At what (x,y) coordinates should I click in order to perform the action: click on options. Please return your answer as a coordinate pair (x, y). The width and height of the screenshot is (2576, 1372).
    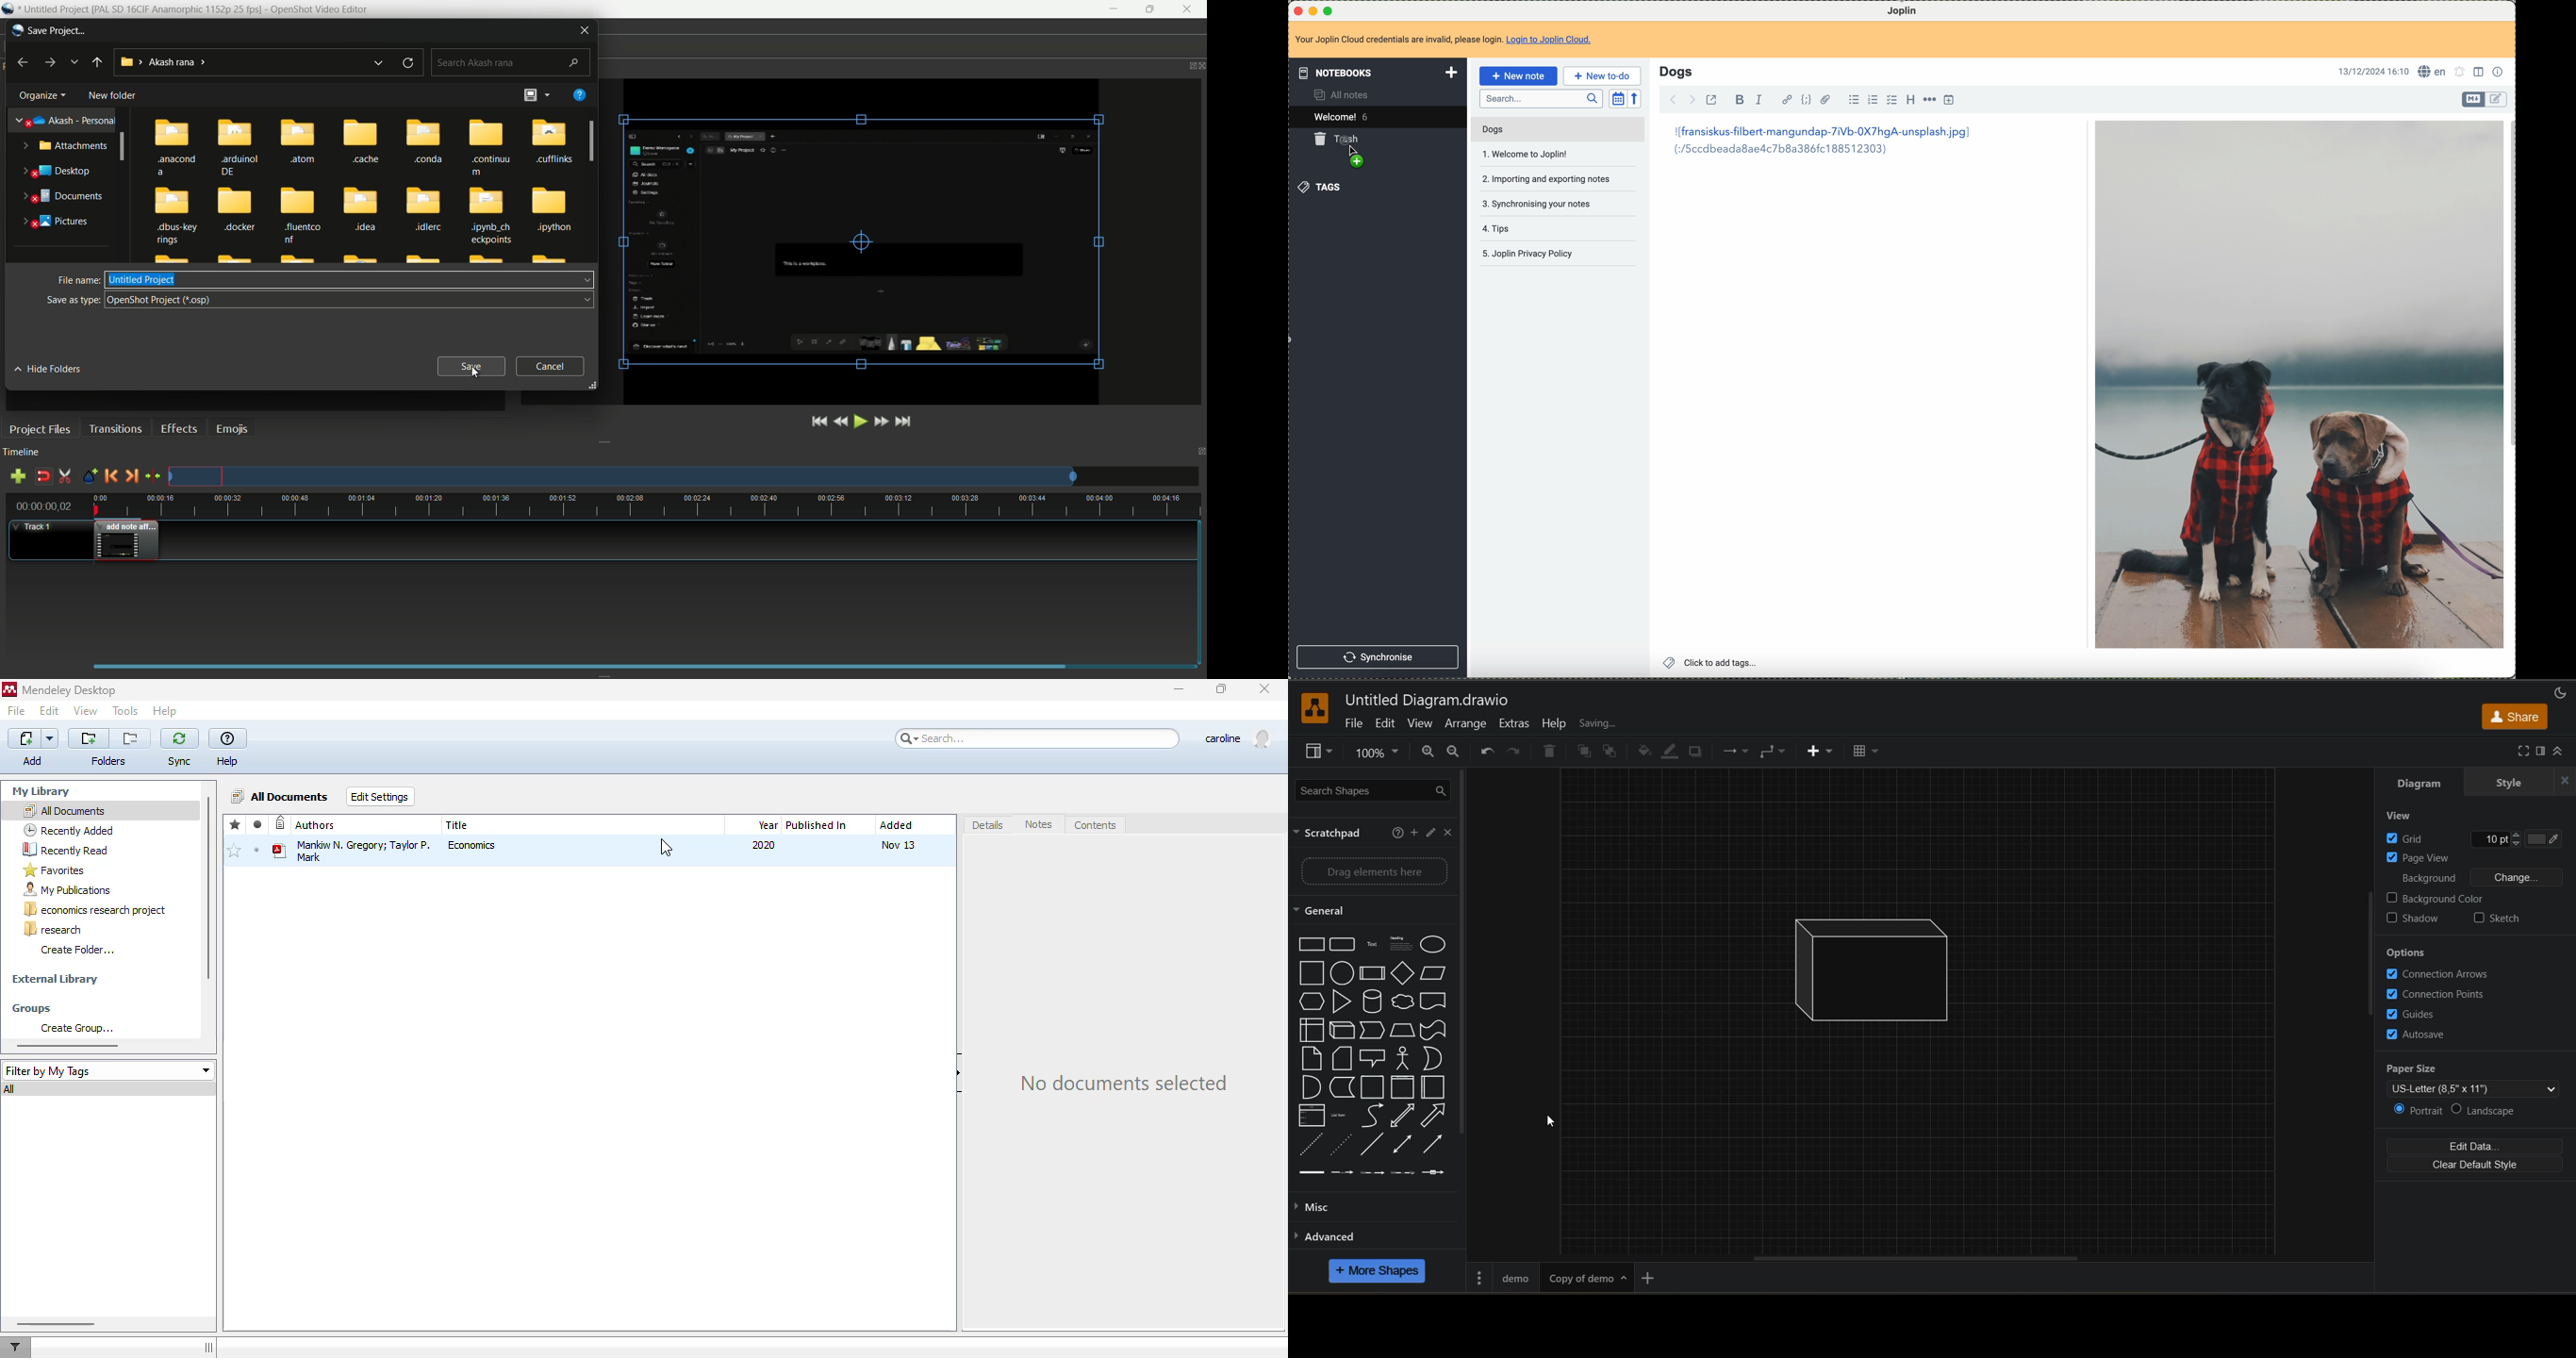
    Looking at the image, I should click on (2433, 953).